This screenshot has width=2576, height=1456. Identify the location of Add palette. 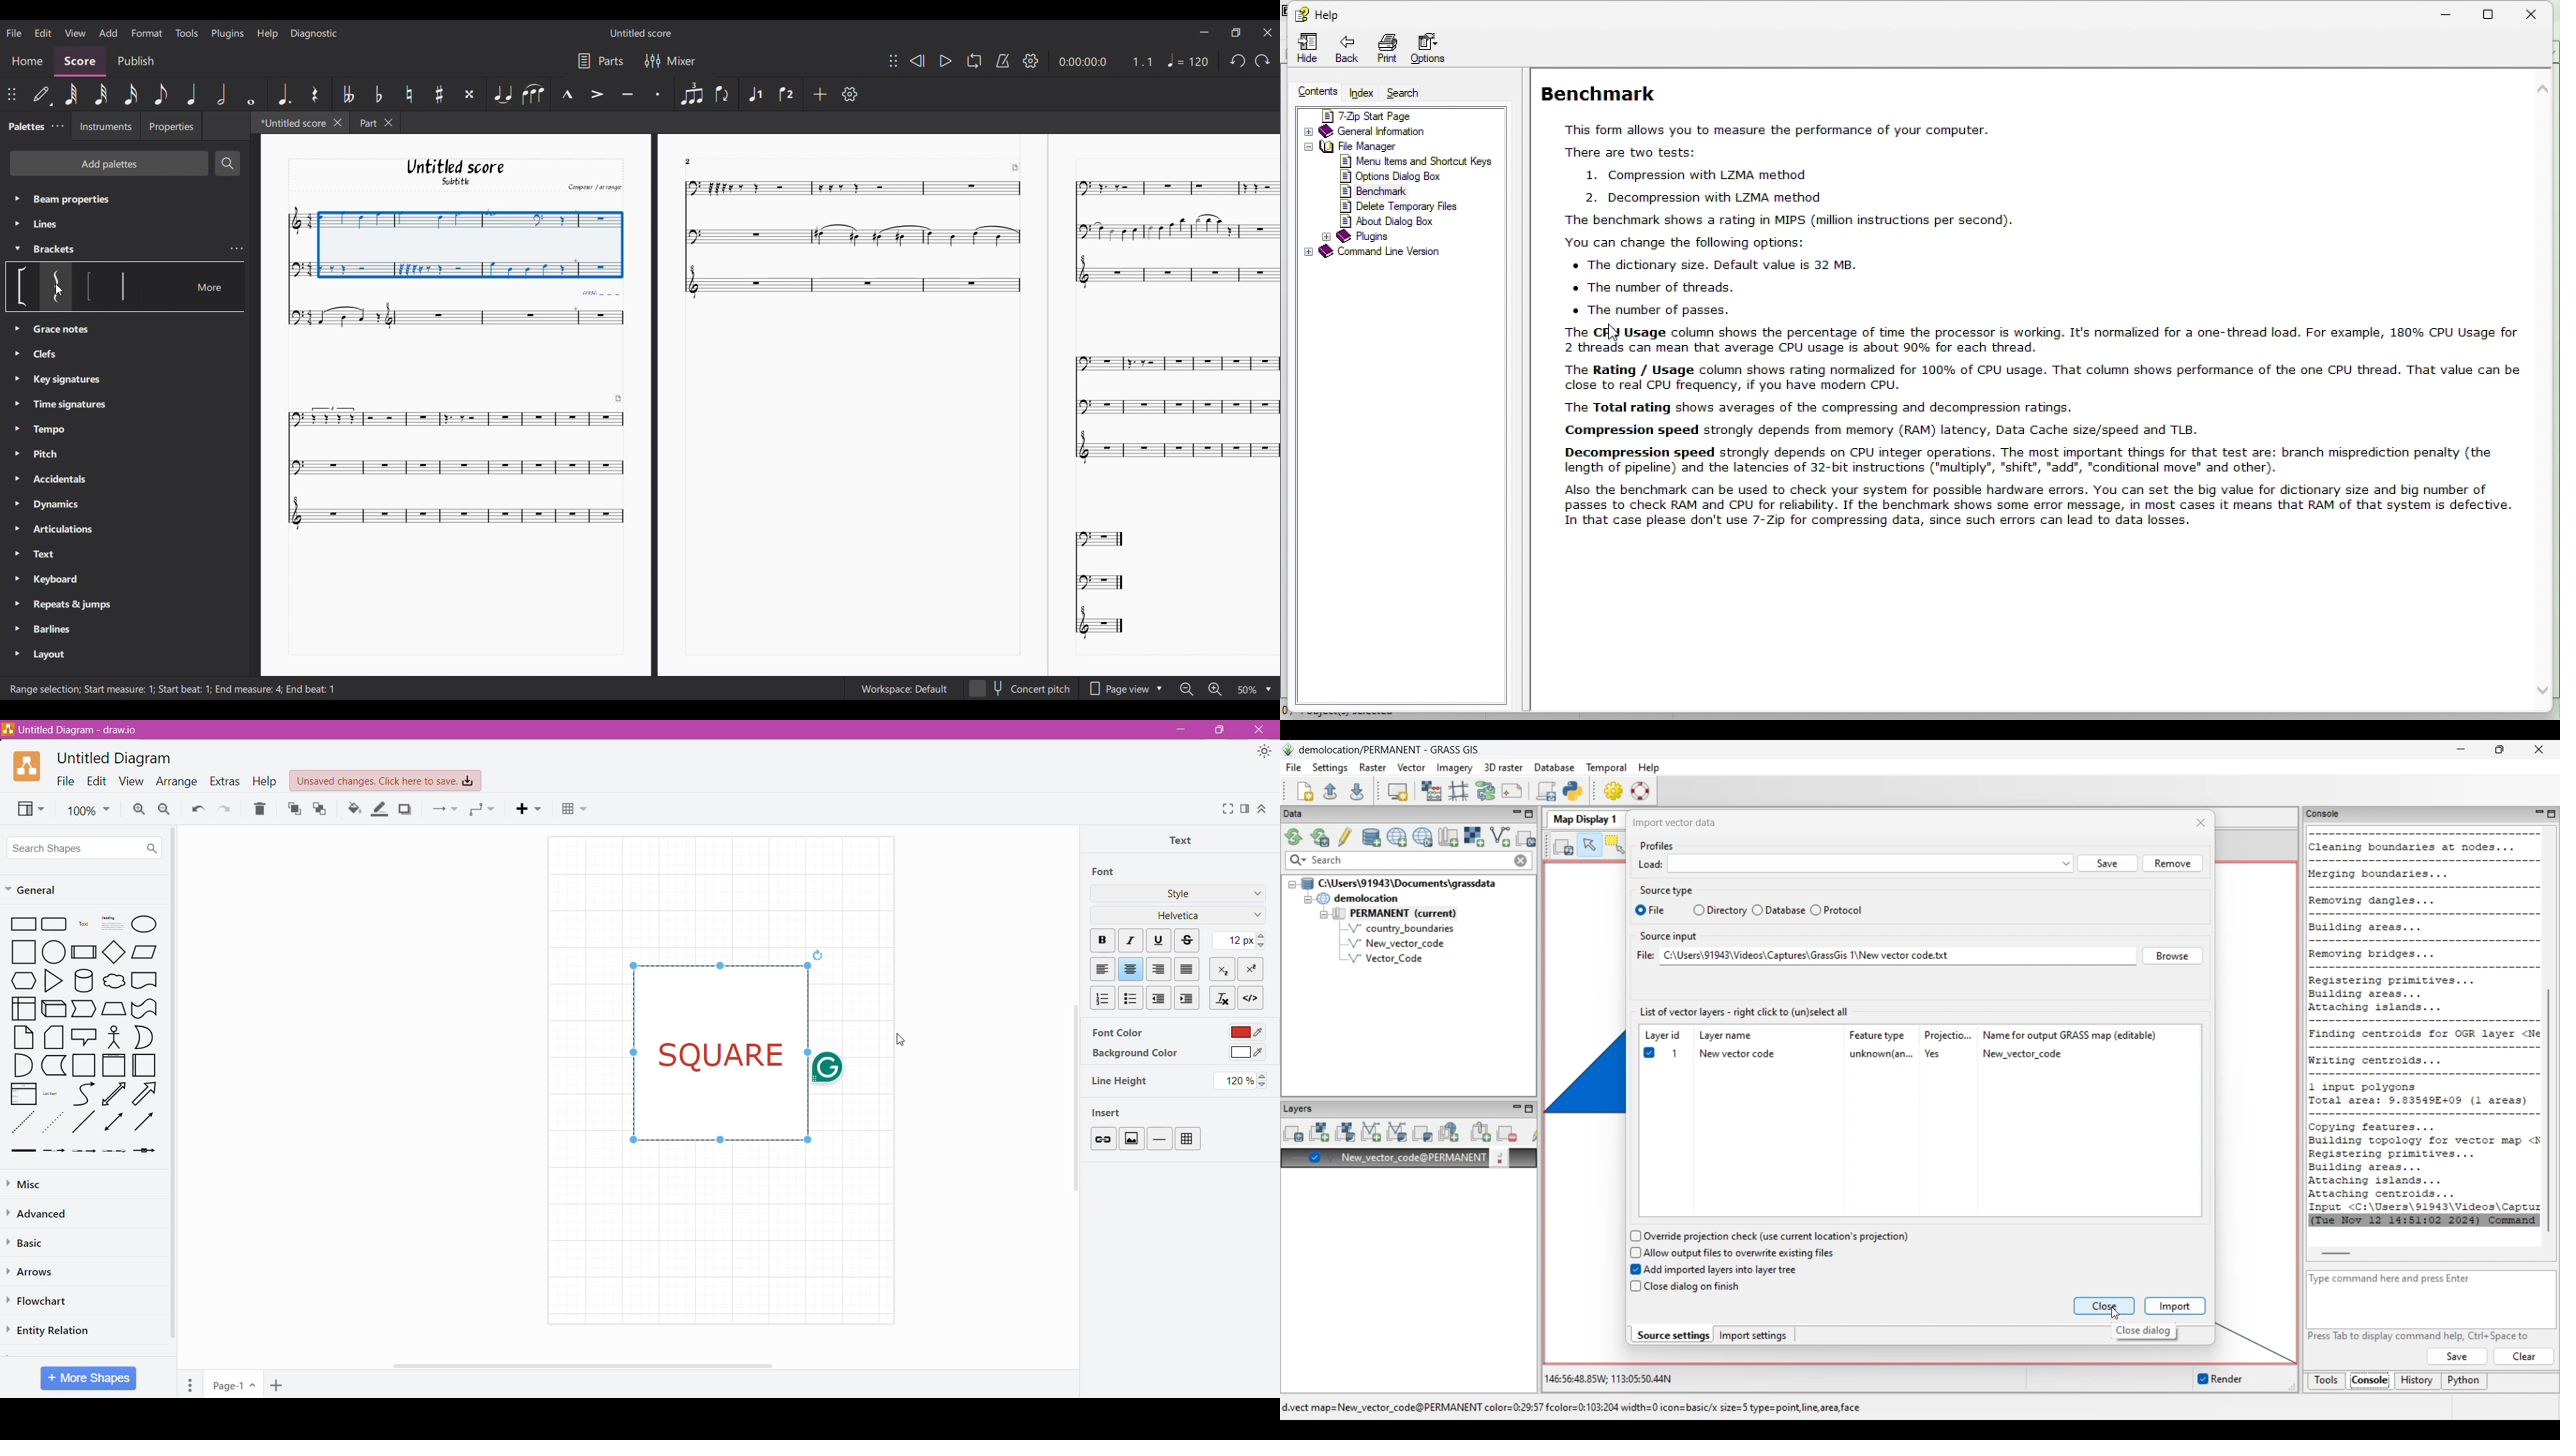
(109, 163).